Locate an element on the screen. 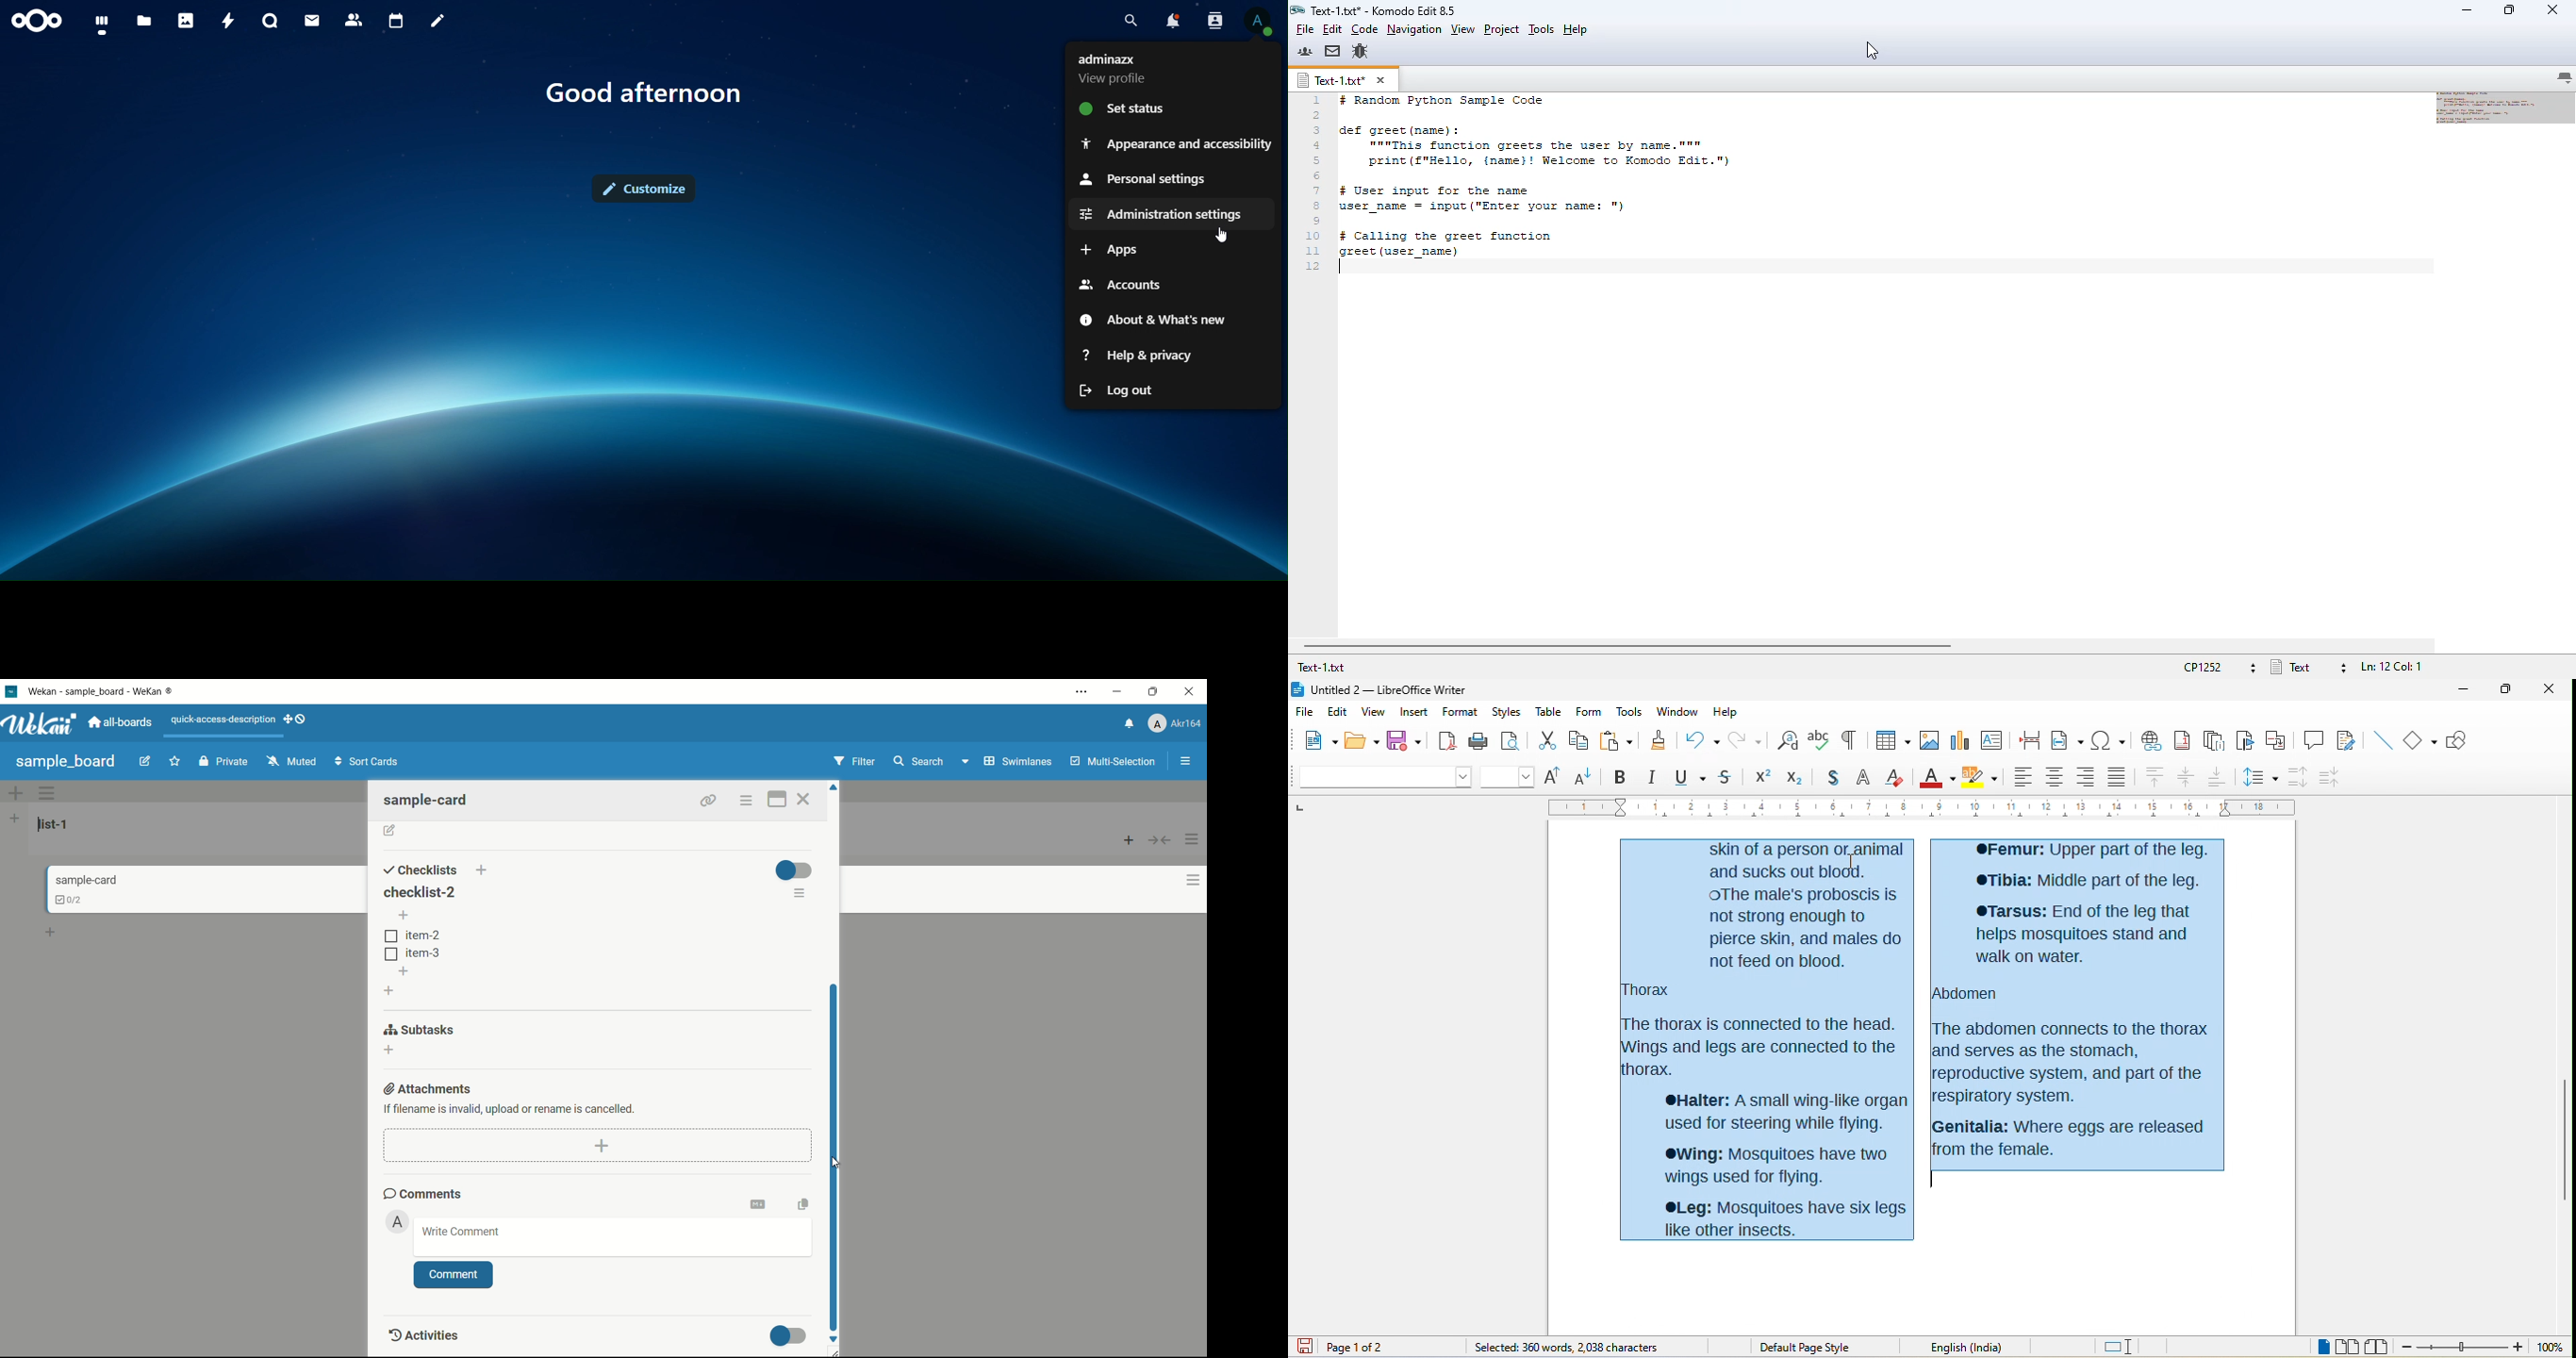  font color is located at coordinates (1936, 775).